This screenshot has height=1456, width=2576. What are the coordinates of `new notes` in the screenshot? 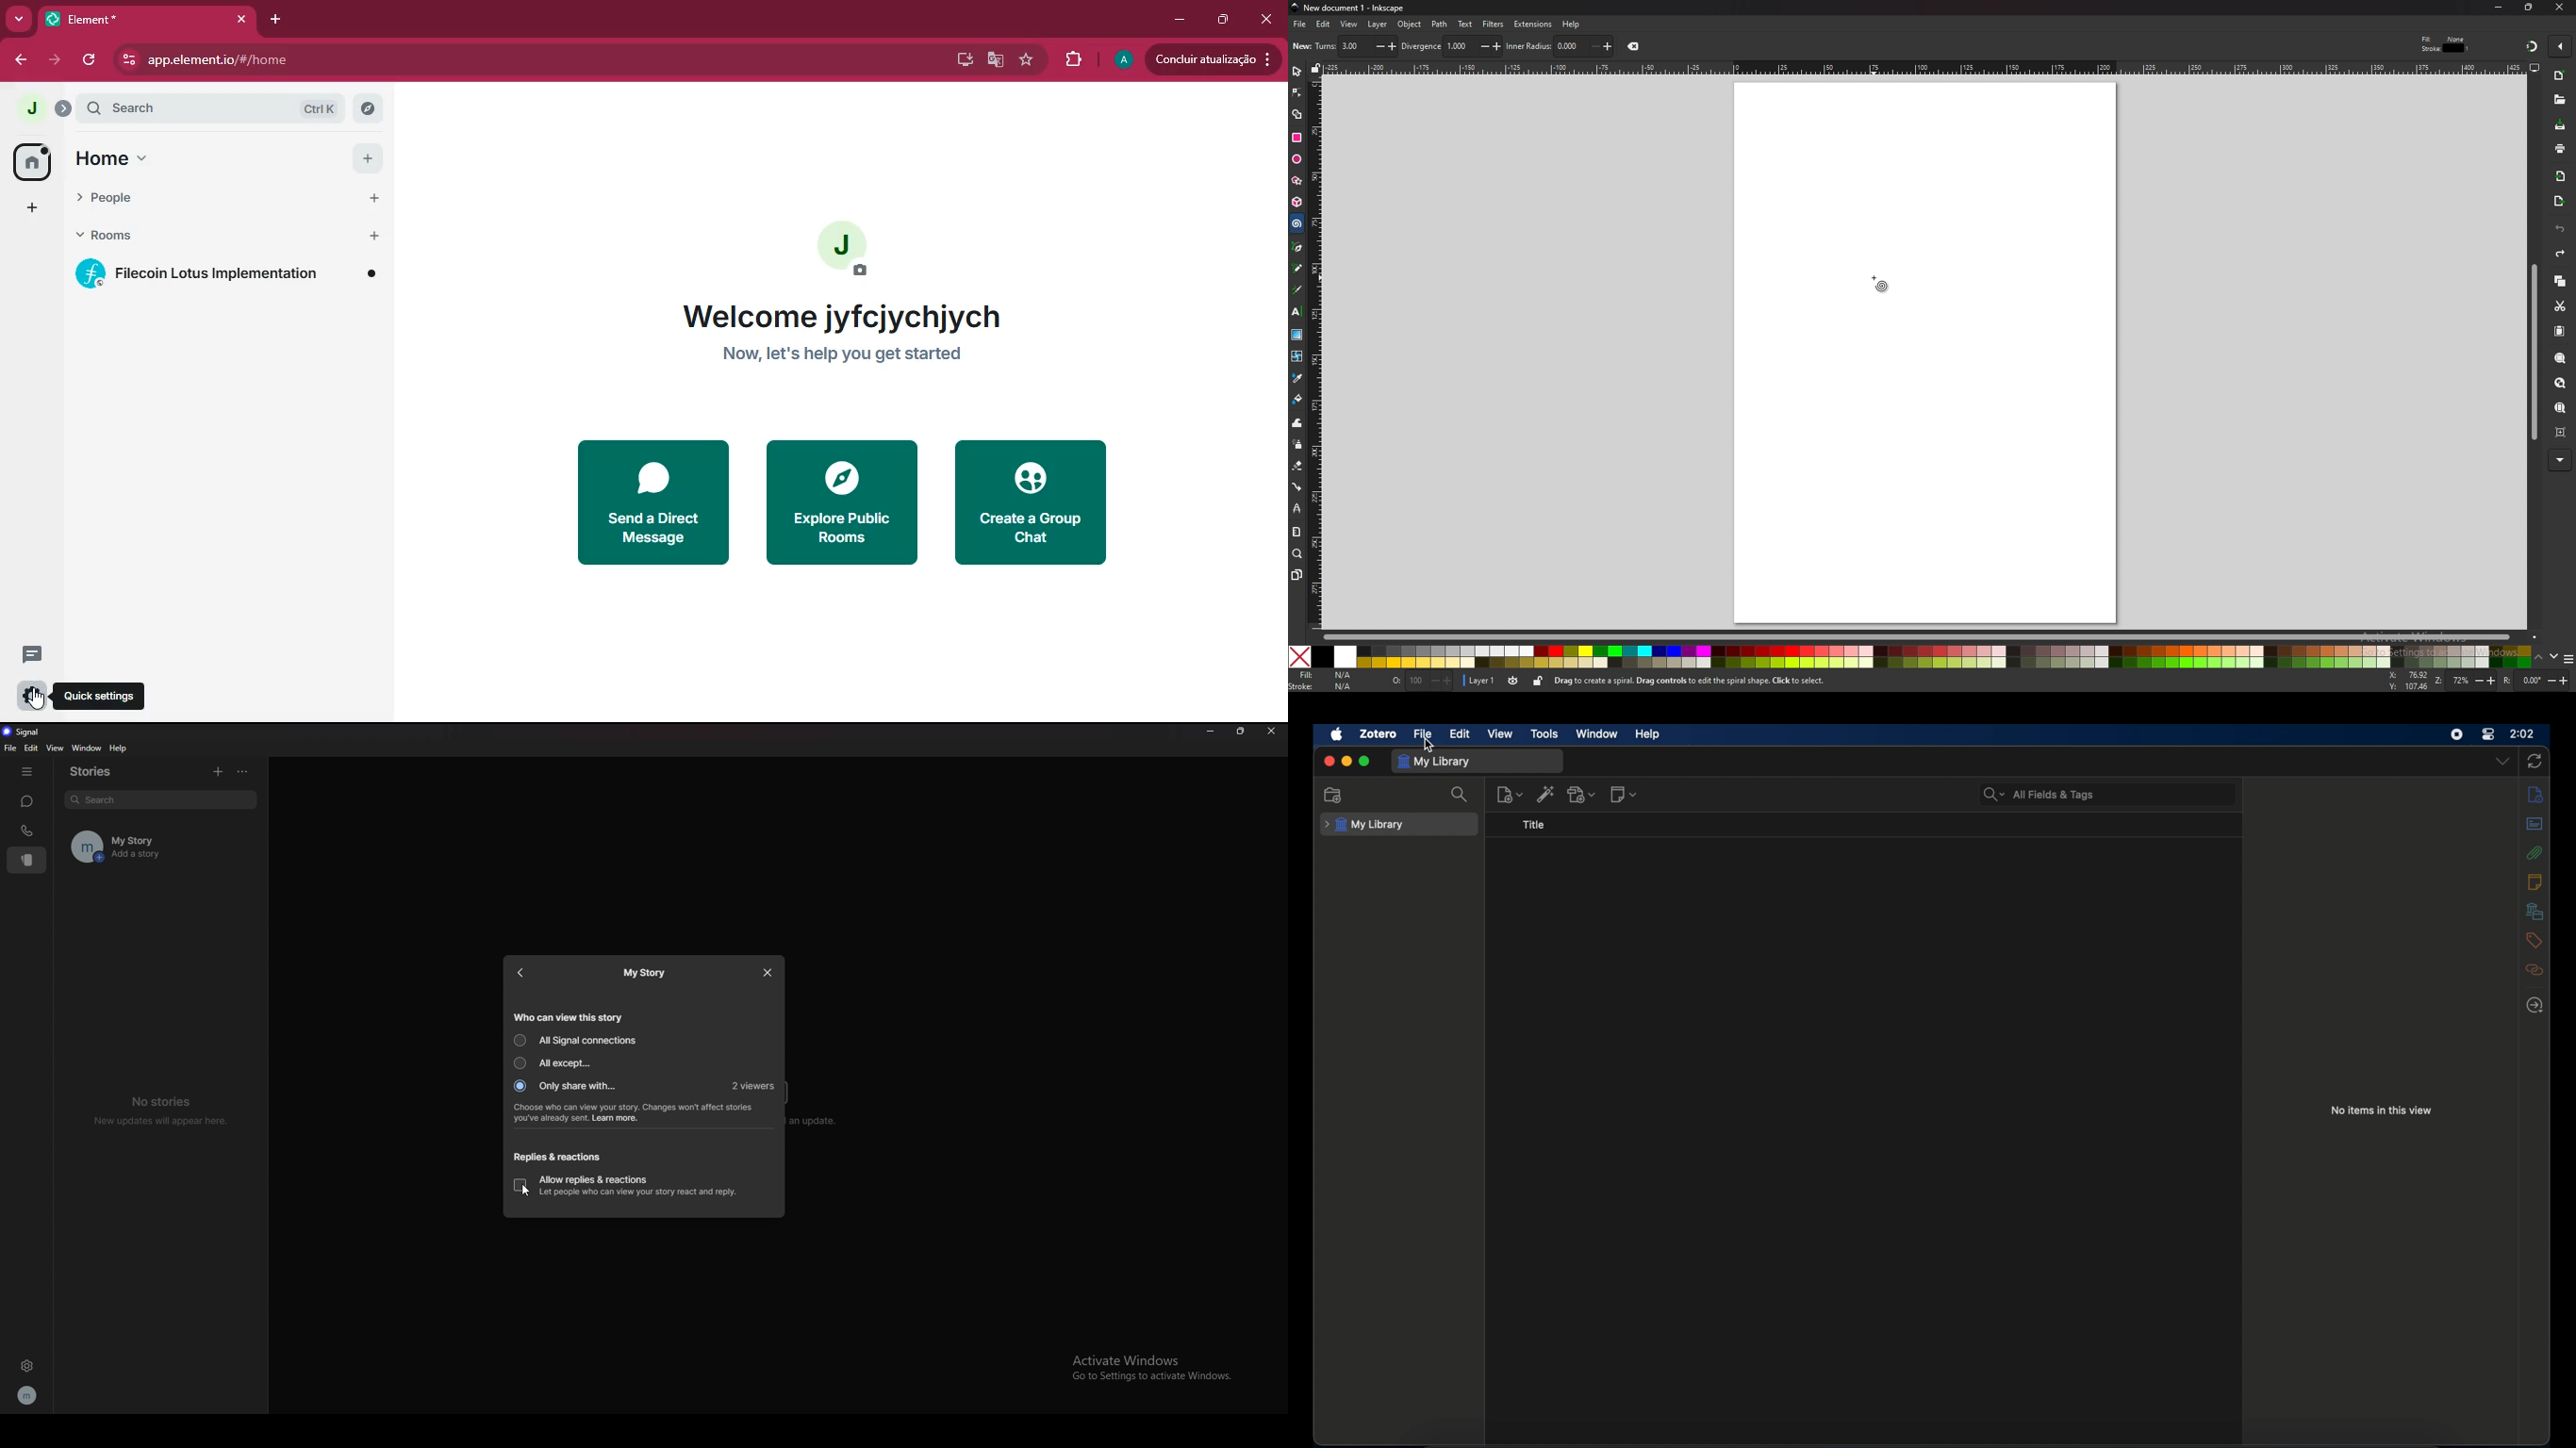 It's located at (1510, 794).